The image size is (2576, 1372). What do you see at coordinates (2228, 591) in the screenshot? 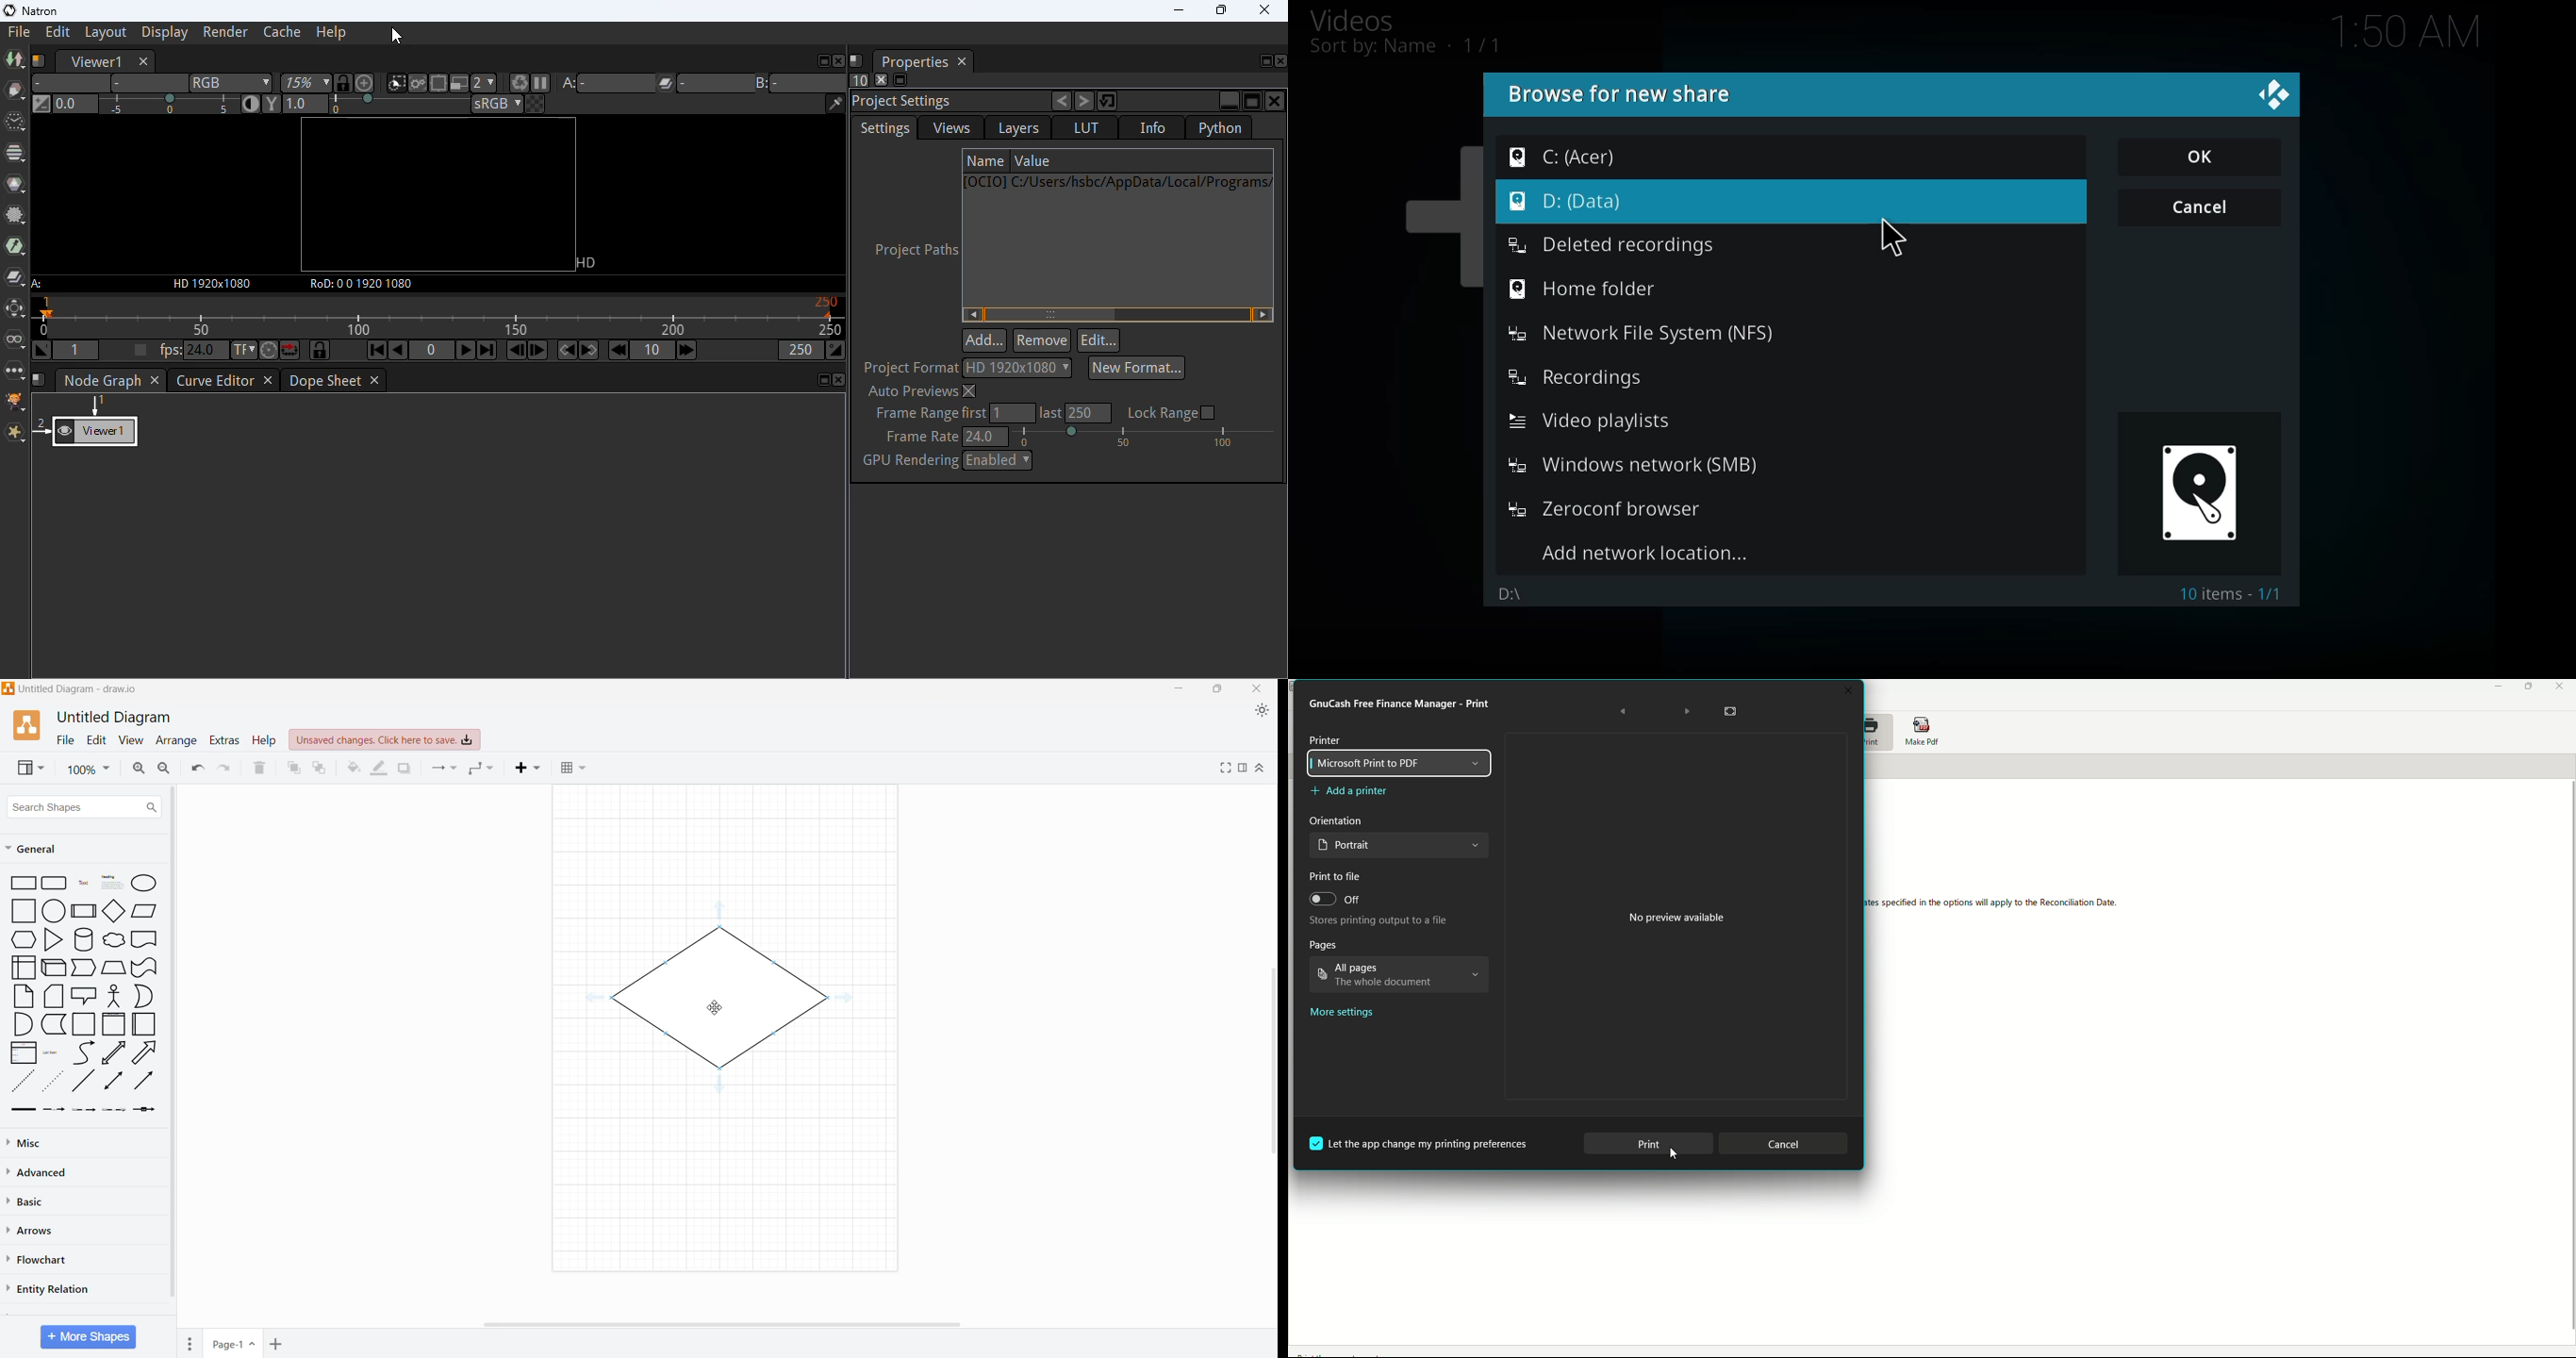
I see `10 item` at bounding box center [2228, 591].